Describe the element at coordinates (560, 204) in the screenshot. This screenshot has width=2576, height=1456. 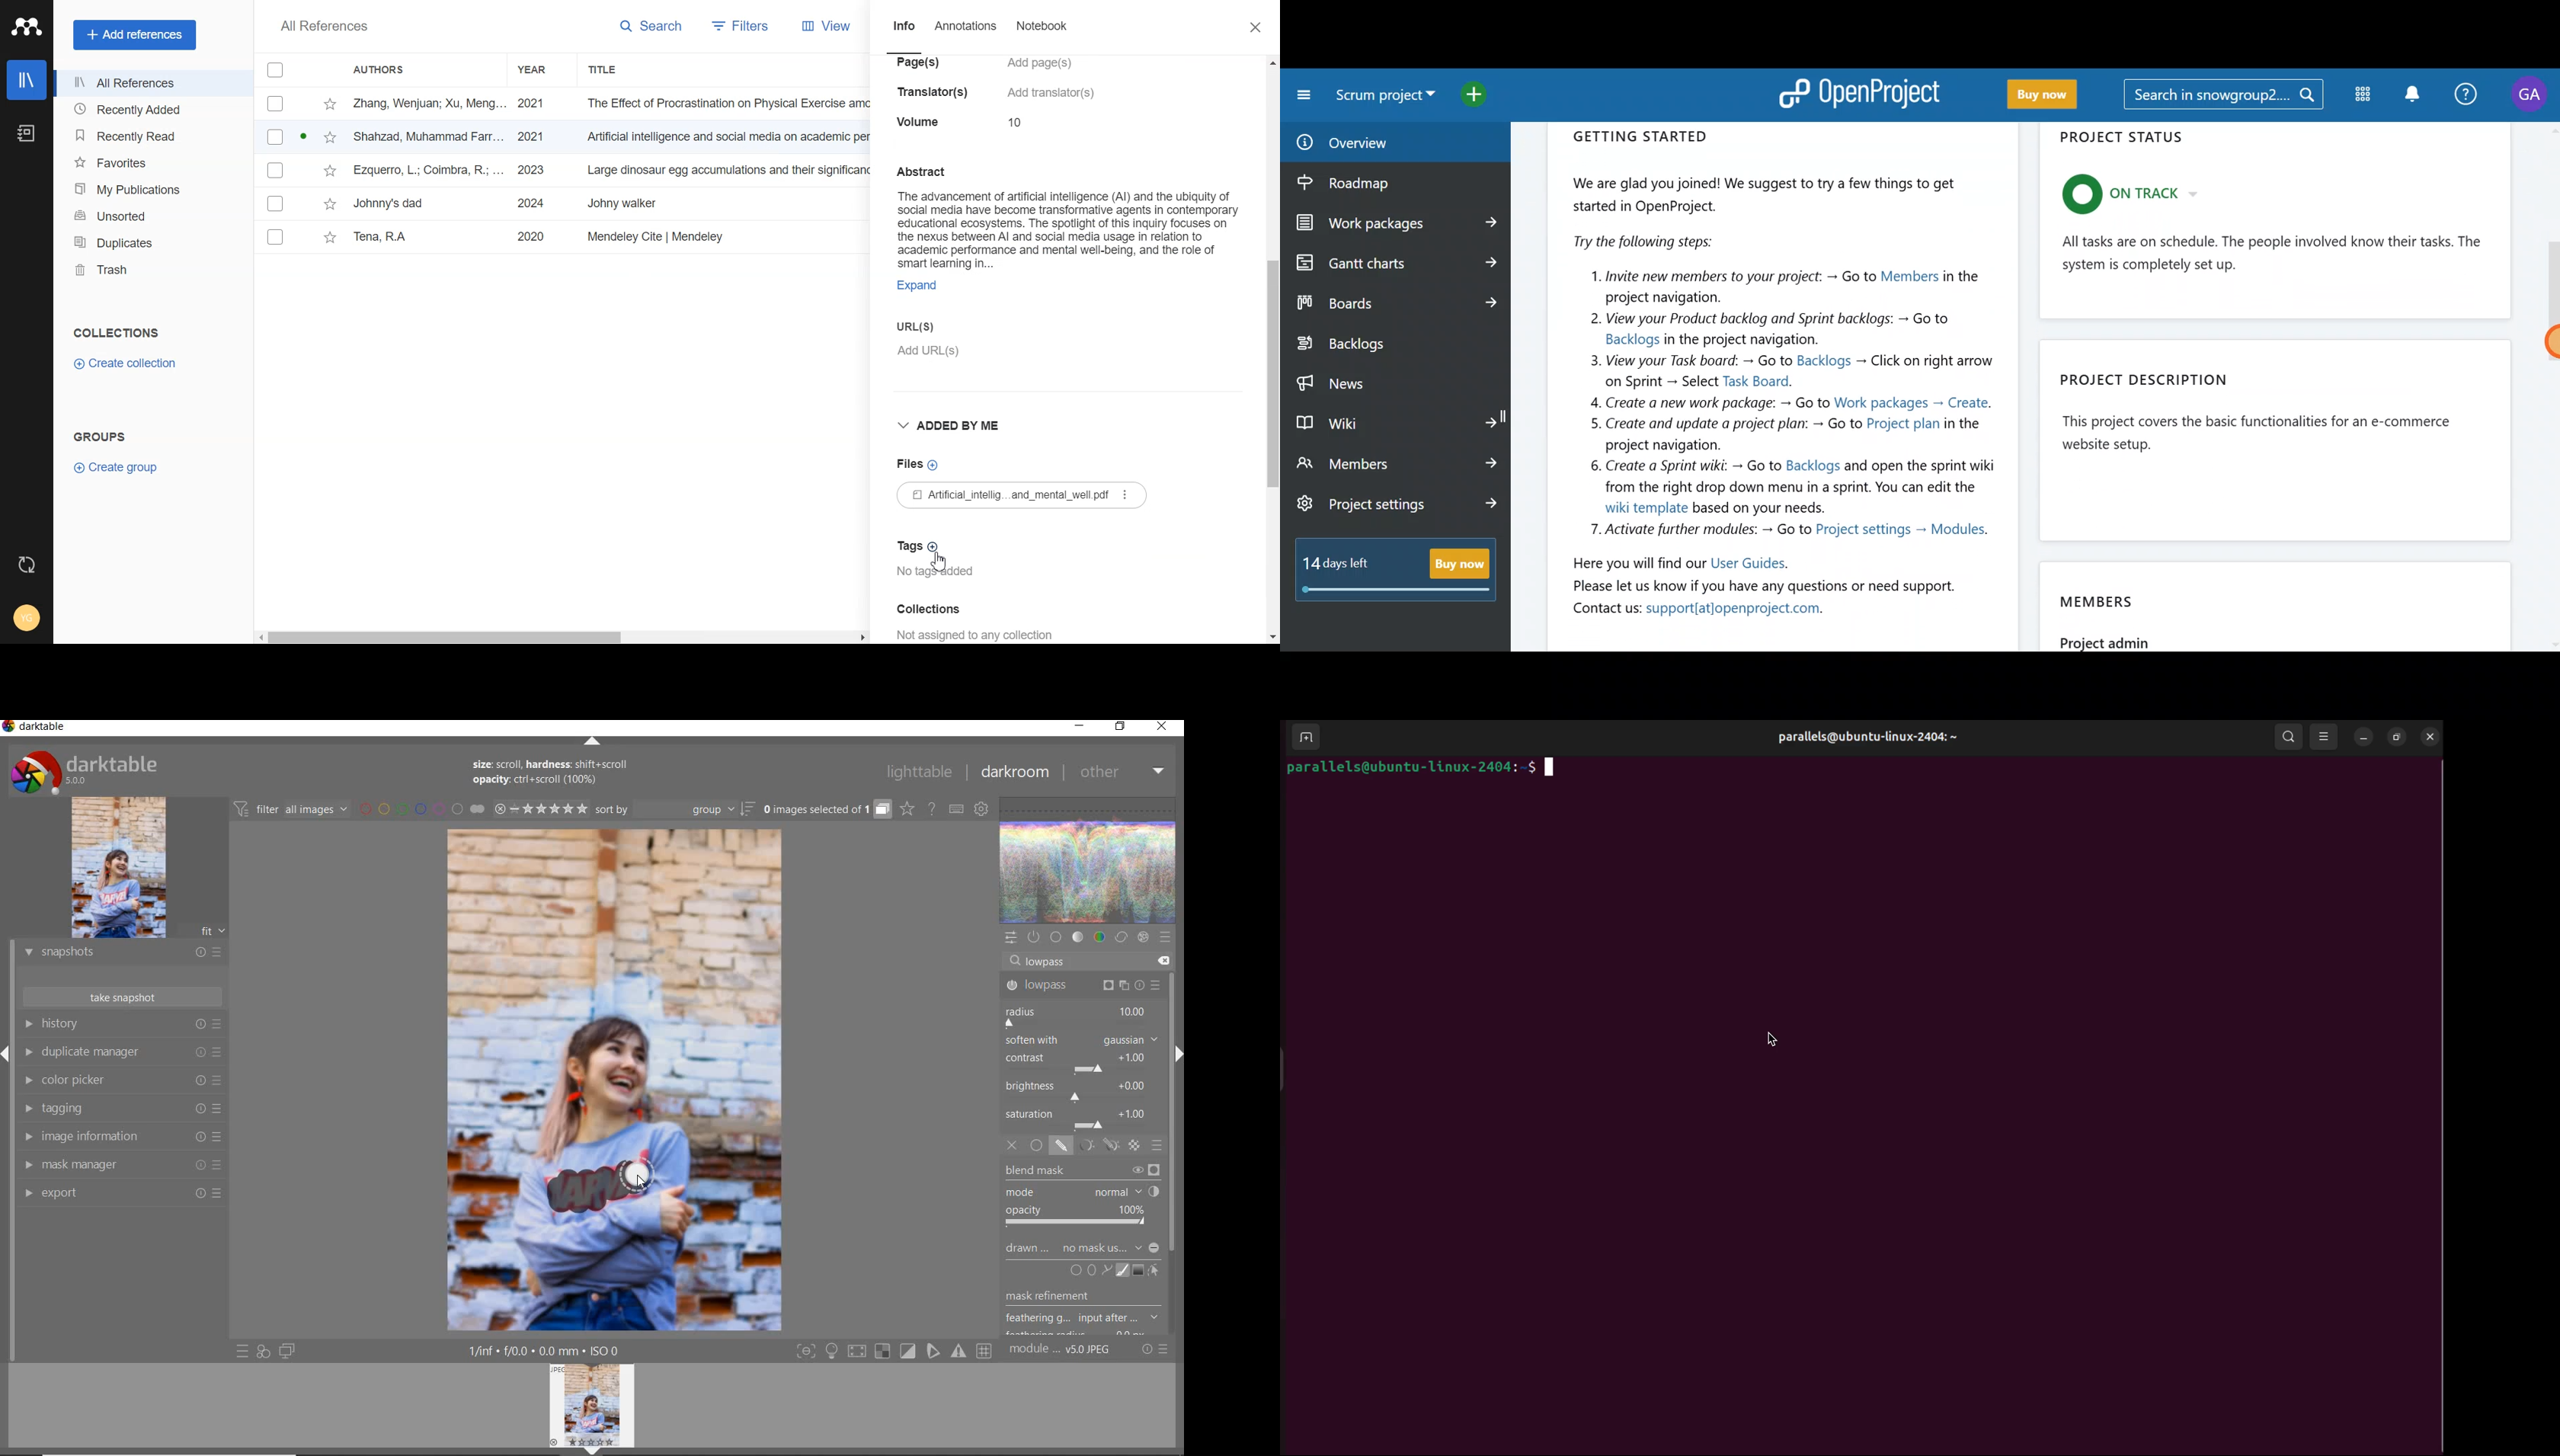
I see `File` at that location.